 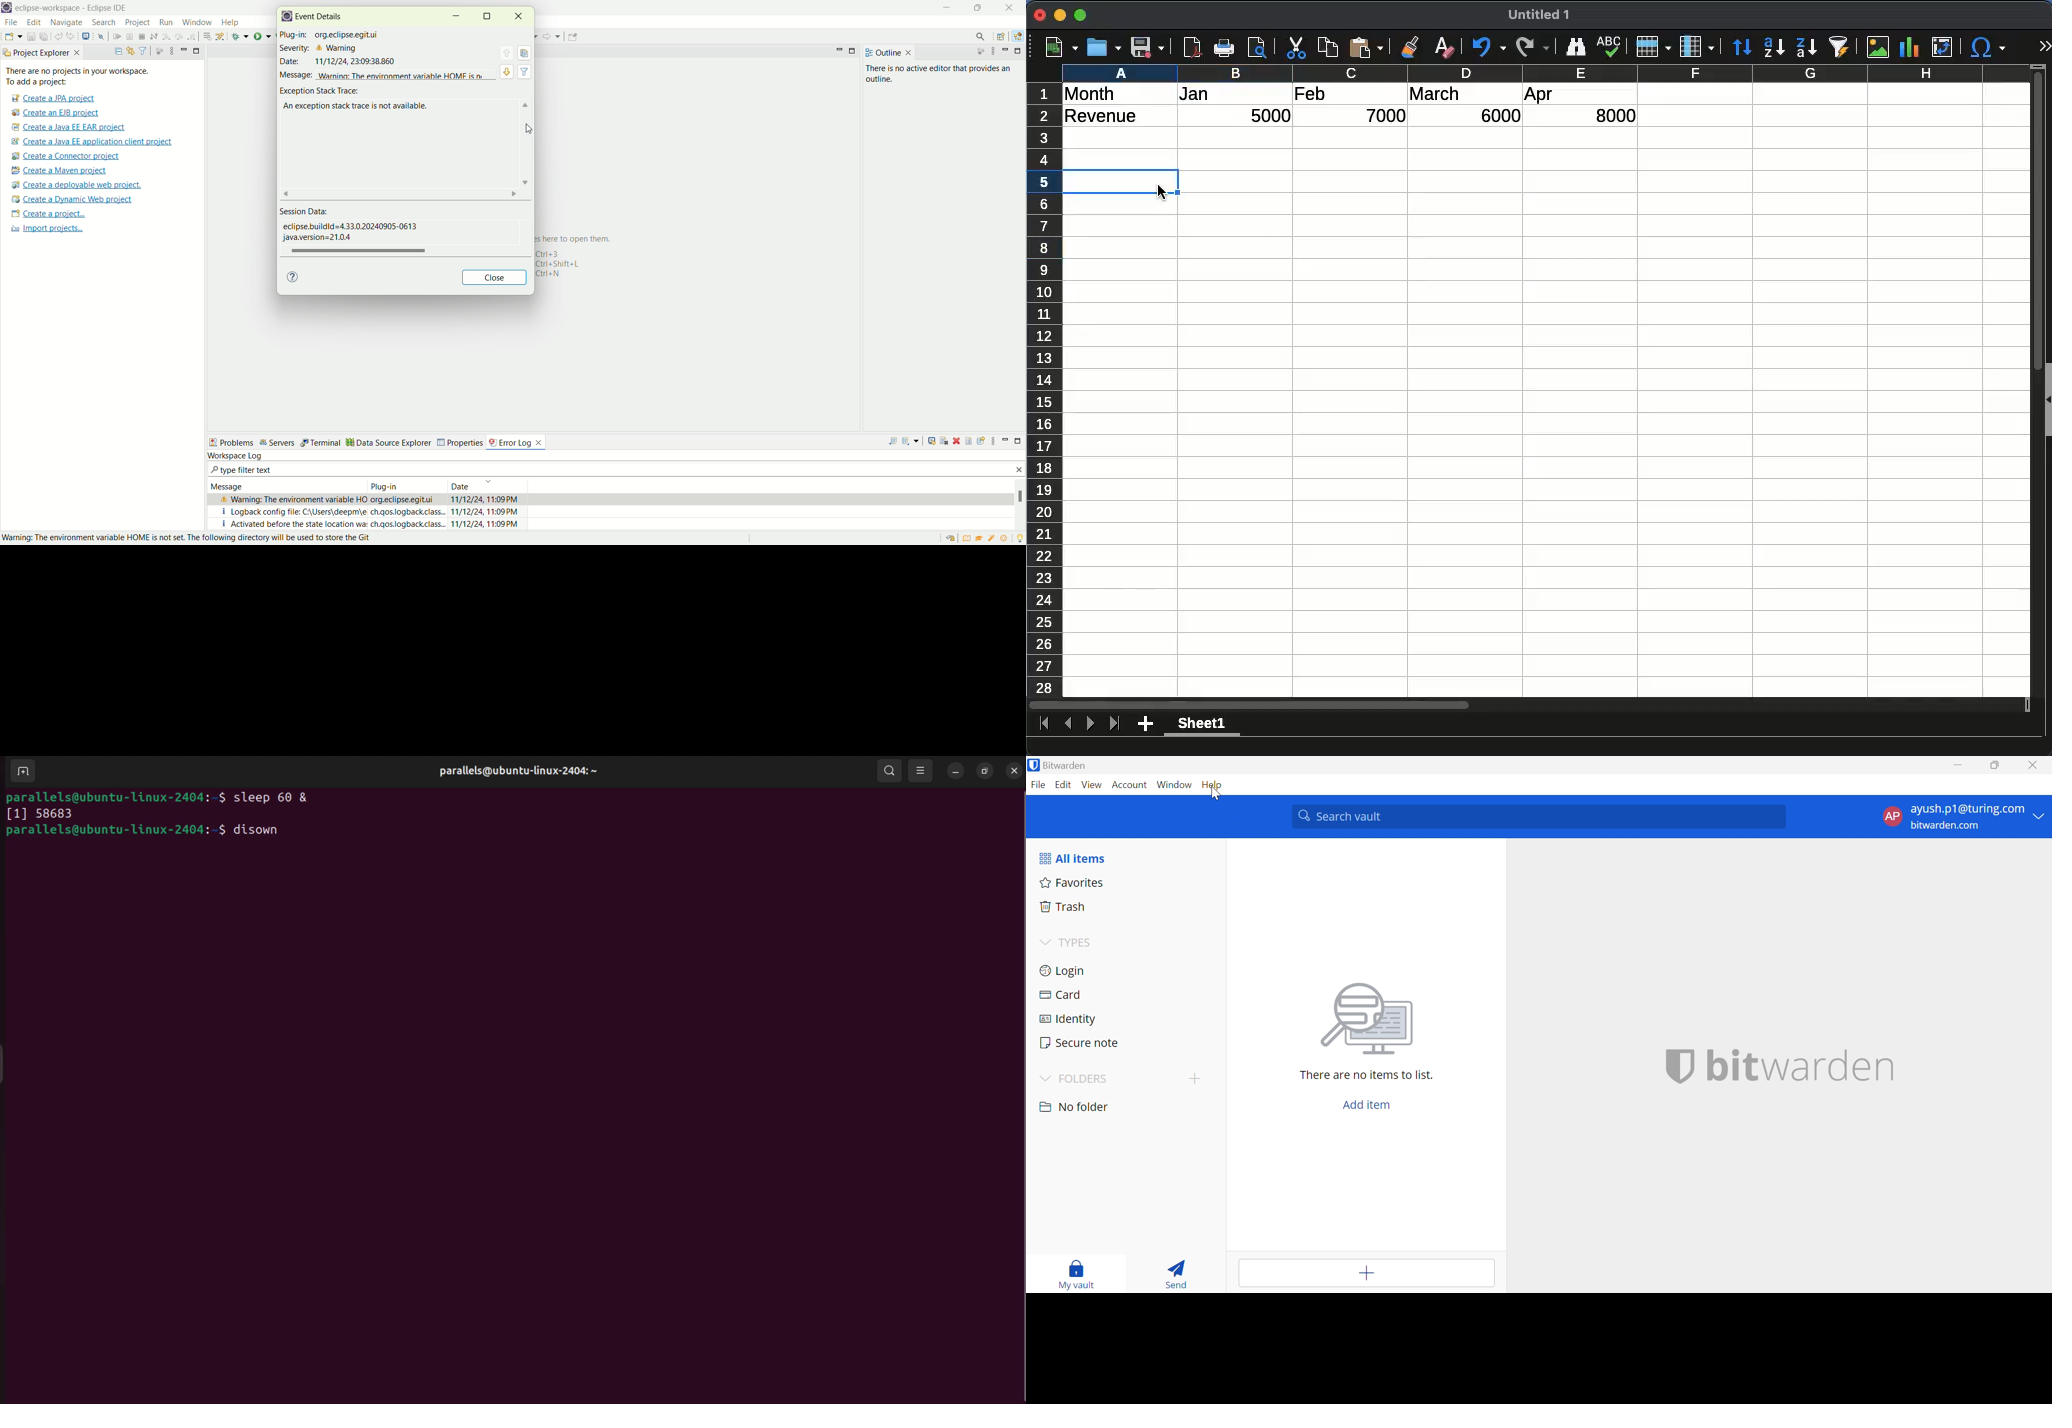 I want to click on maximize, so click(x=1019, y=52).